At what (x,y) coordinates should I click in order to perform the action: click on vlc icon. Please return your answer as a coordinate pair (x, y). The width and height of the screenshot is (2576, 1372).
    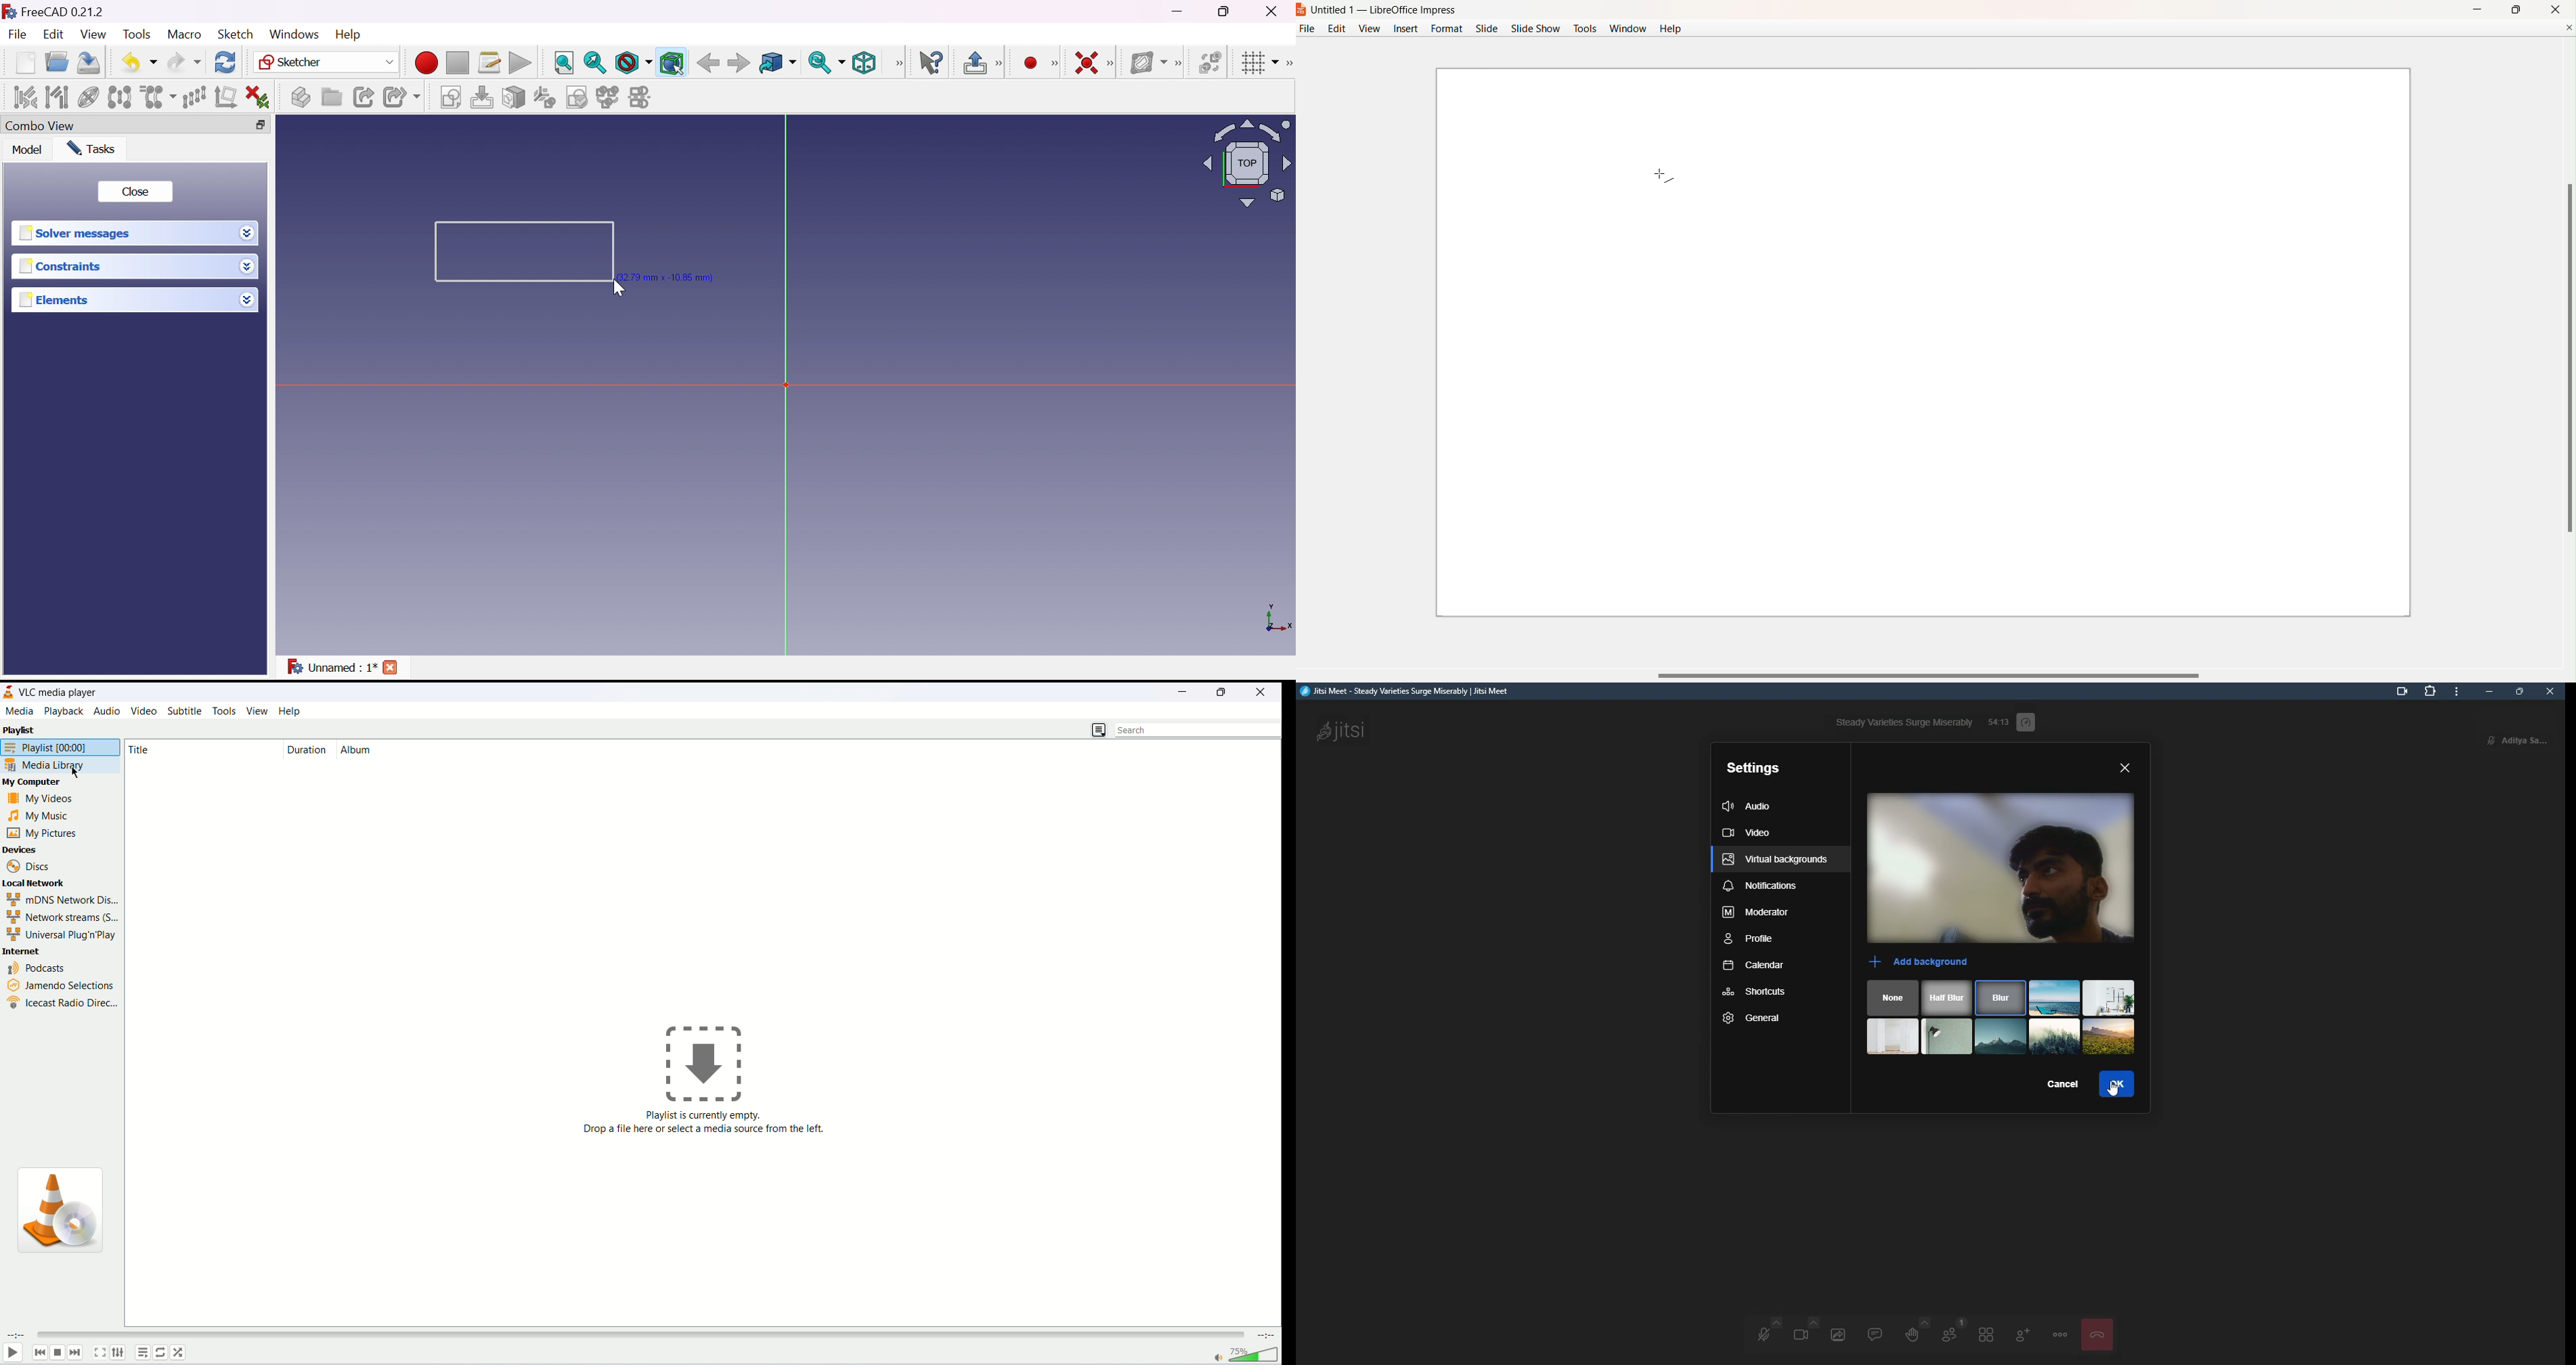
    Looking at the image, I should click on (66, 1209).